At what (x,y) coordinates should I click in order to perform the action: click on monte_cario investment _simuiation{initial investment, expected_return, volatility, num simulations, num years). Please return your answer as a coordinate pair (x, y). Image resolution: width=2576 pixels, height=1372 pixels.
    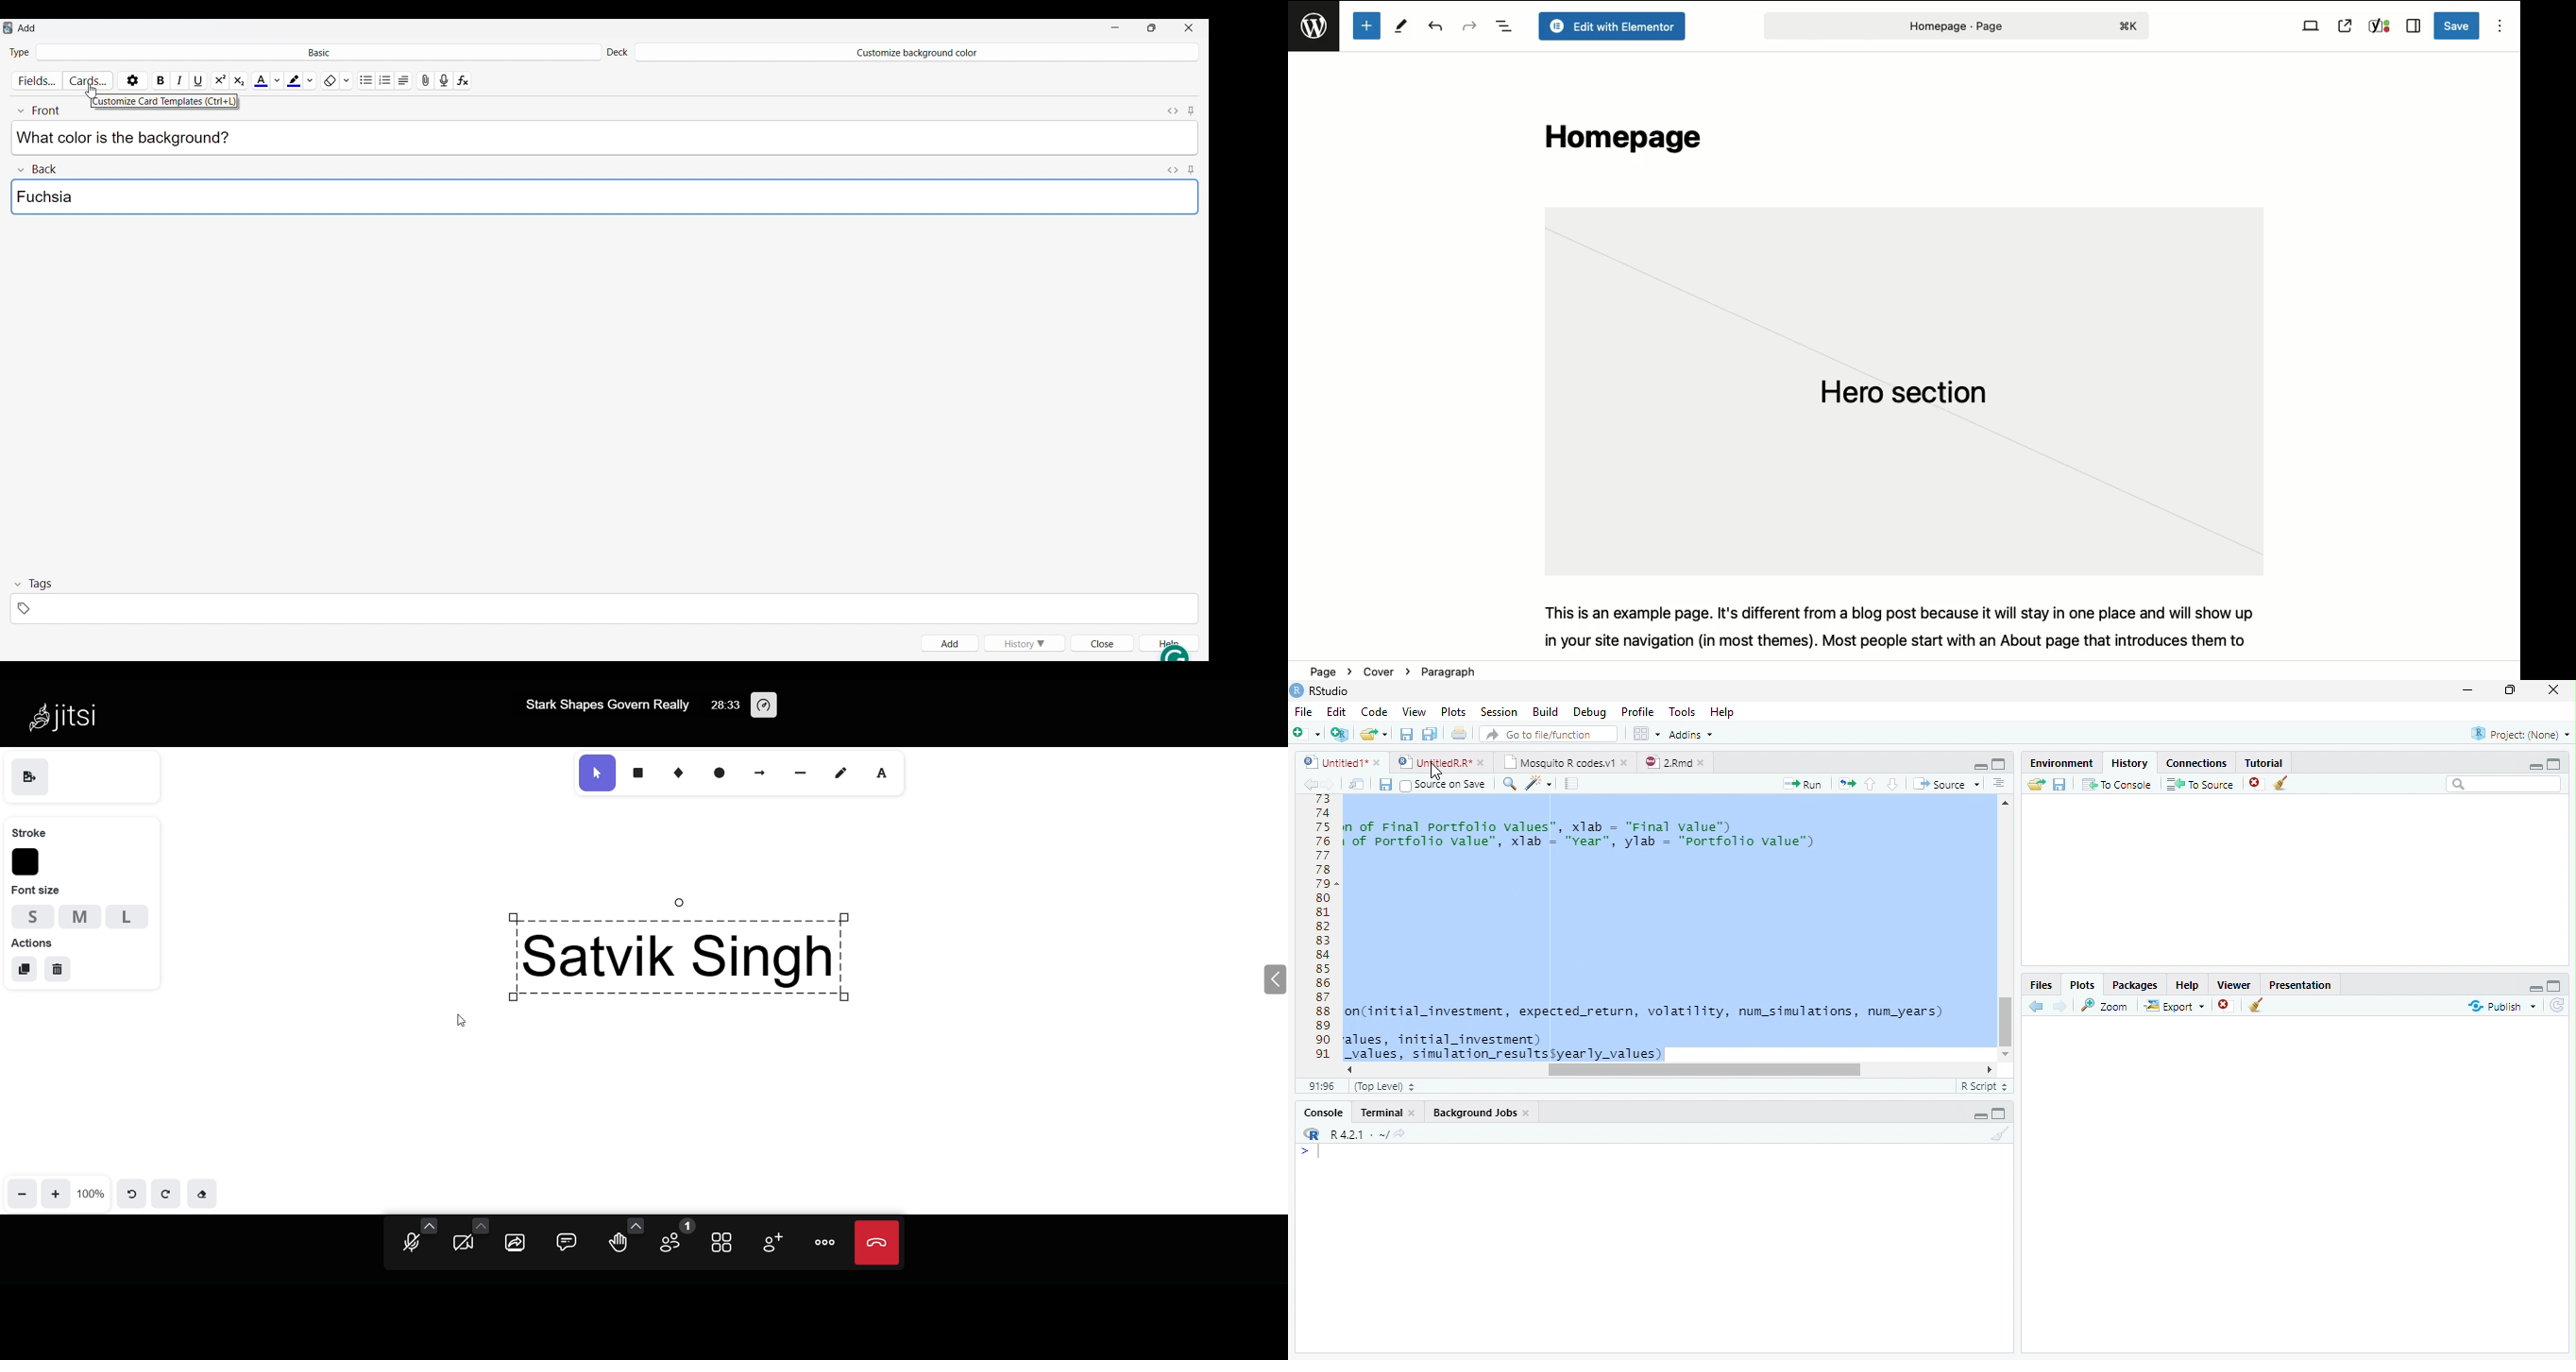
    Looking at the image, I should click on (1622, 1088).